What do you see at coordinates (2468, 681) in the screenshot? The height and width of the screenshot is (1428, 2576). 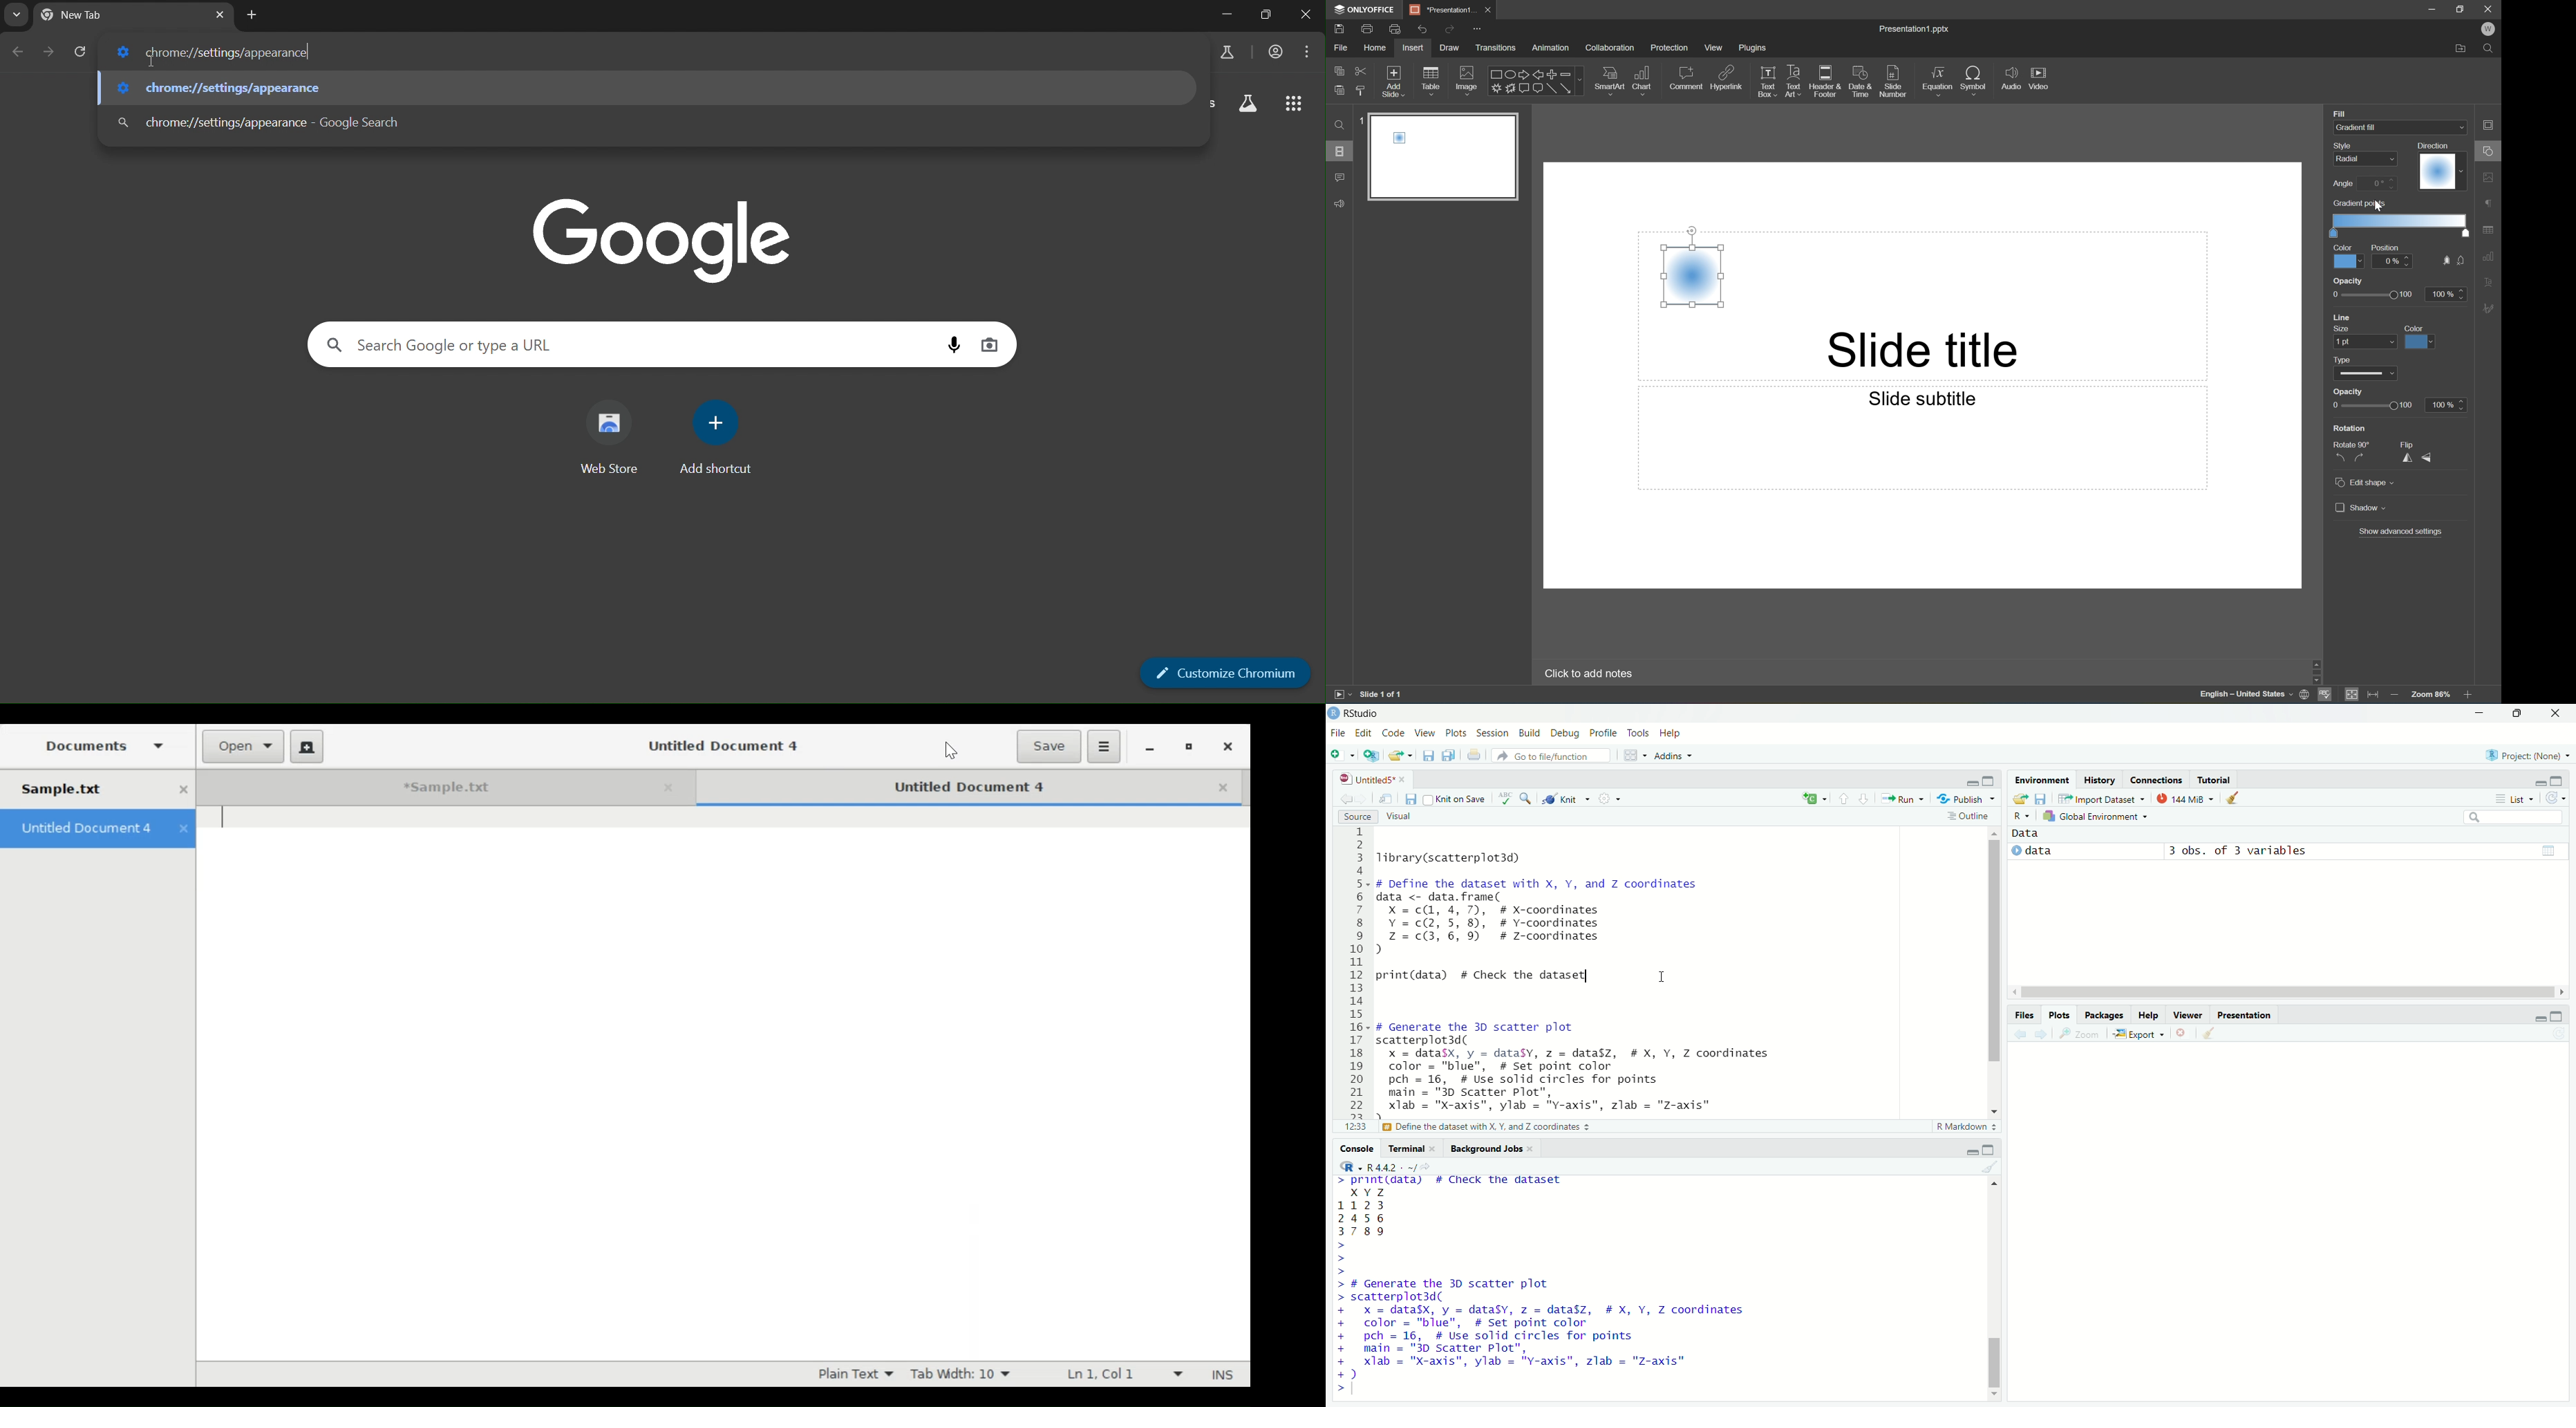 I see `Scroll Down` at bounding box center [2468, 681].